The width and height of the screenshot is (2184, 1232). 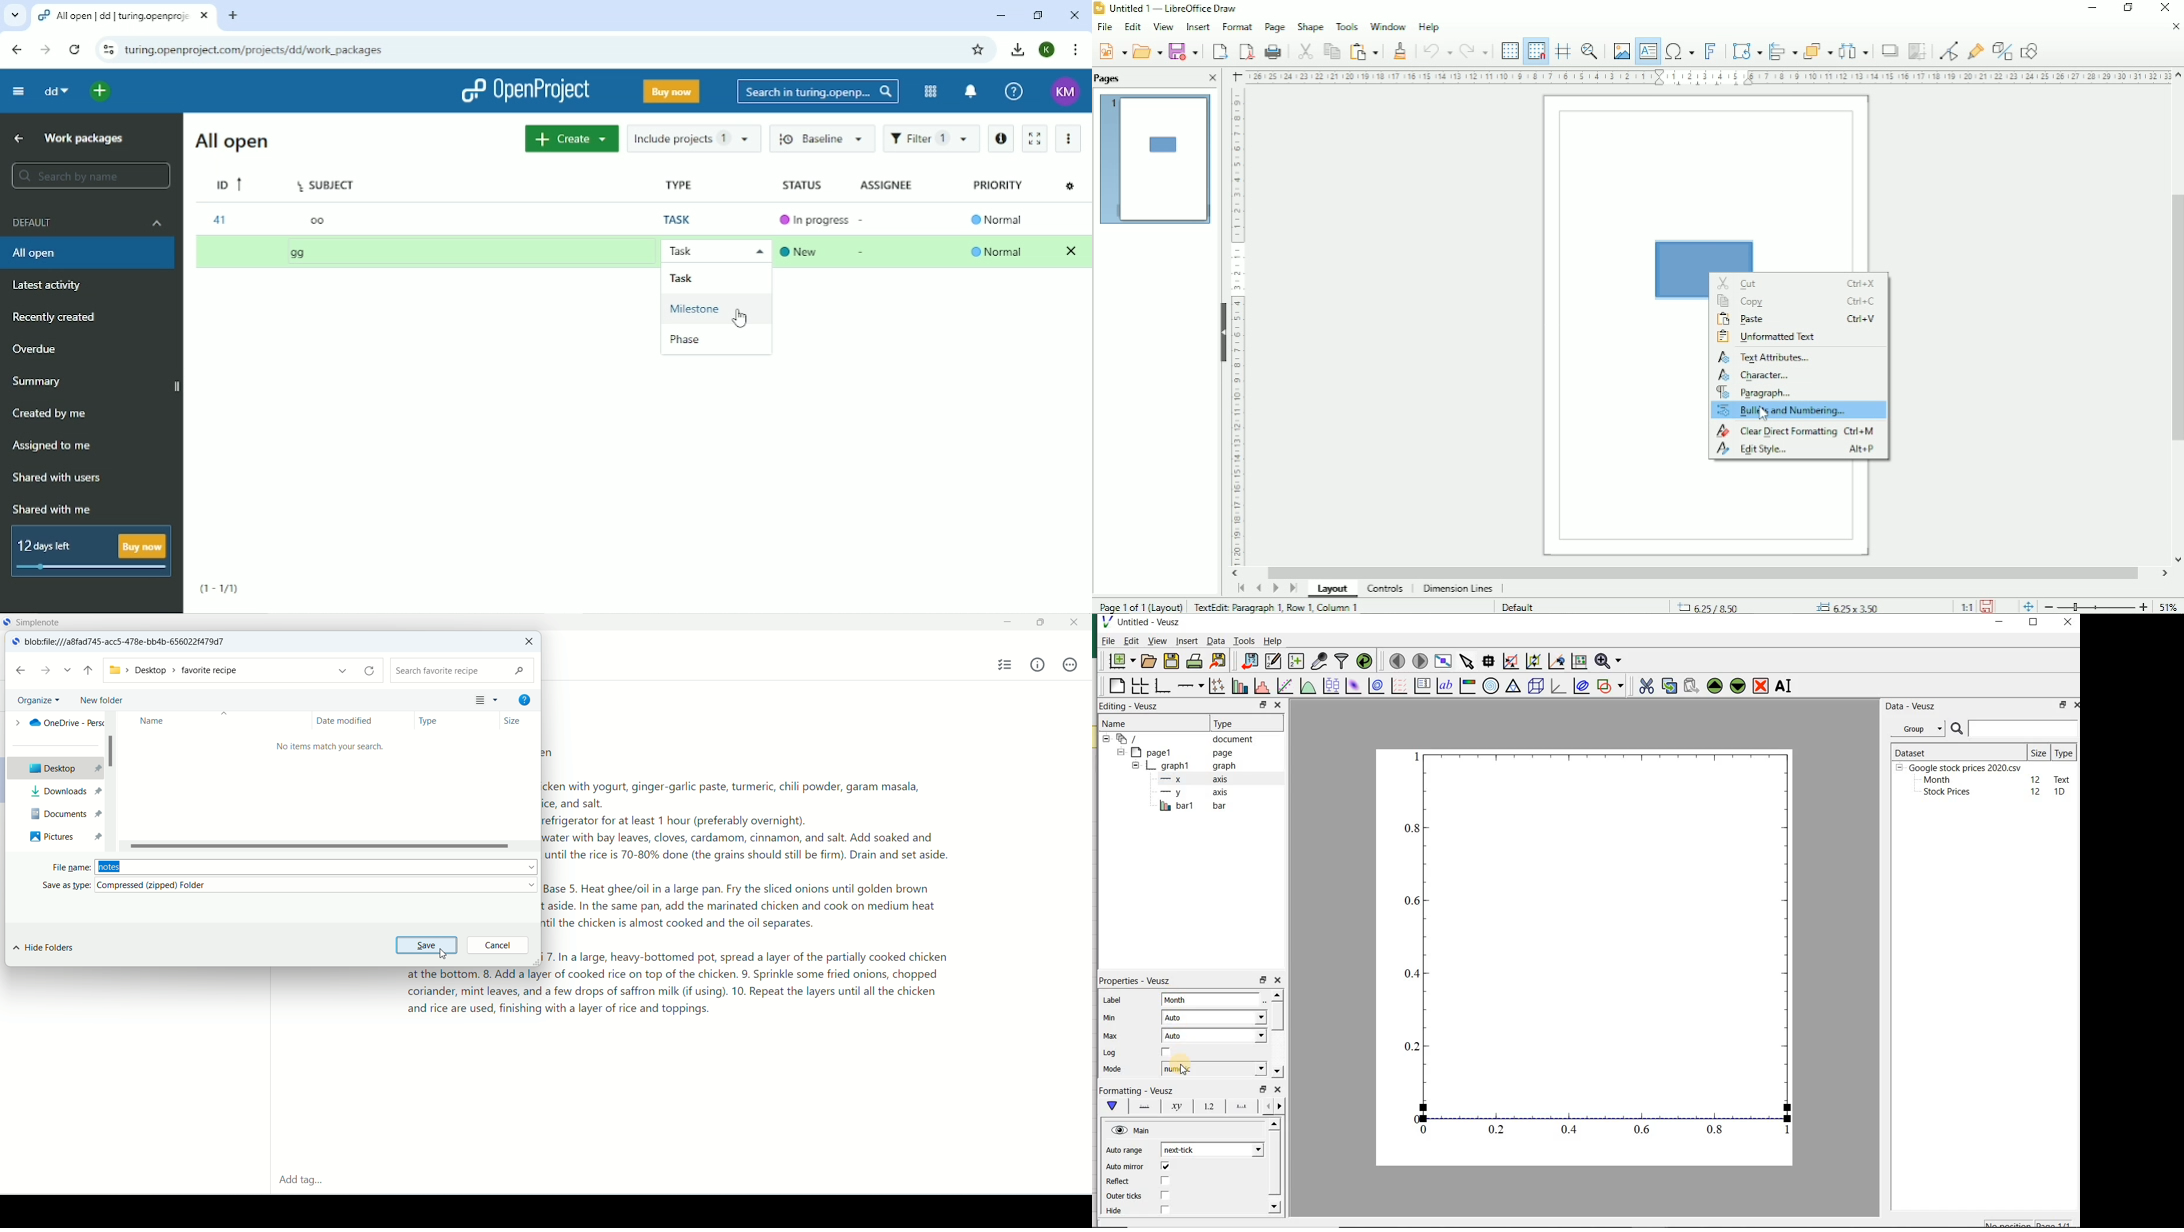 What do you see at coordinates (1476, 51) in the screenshot?
I see `Redo` at bounding box center [1476, 51].